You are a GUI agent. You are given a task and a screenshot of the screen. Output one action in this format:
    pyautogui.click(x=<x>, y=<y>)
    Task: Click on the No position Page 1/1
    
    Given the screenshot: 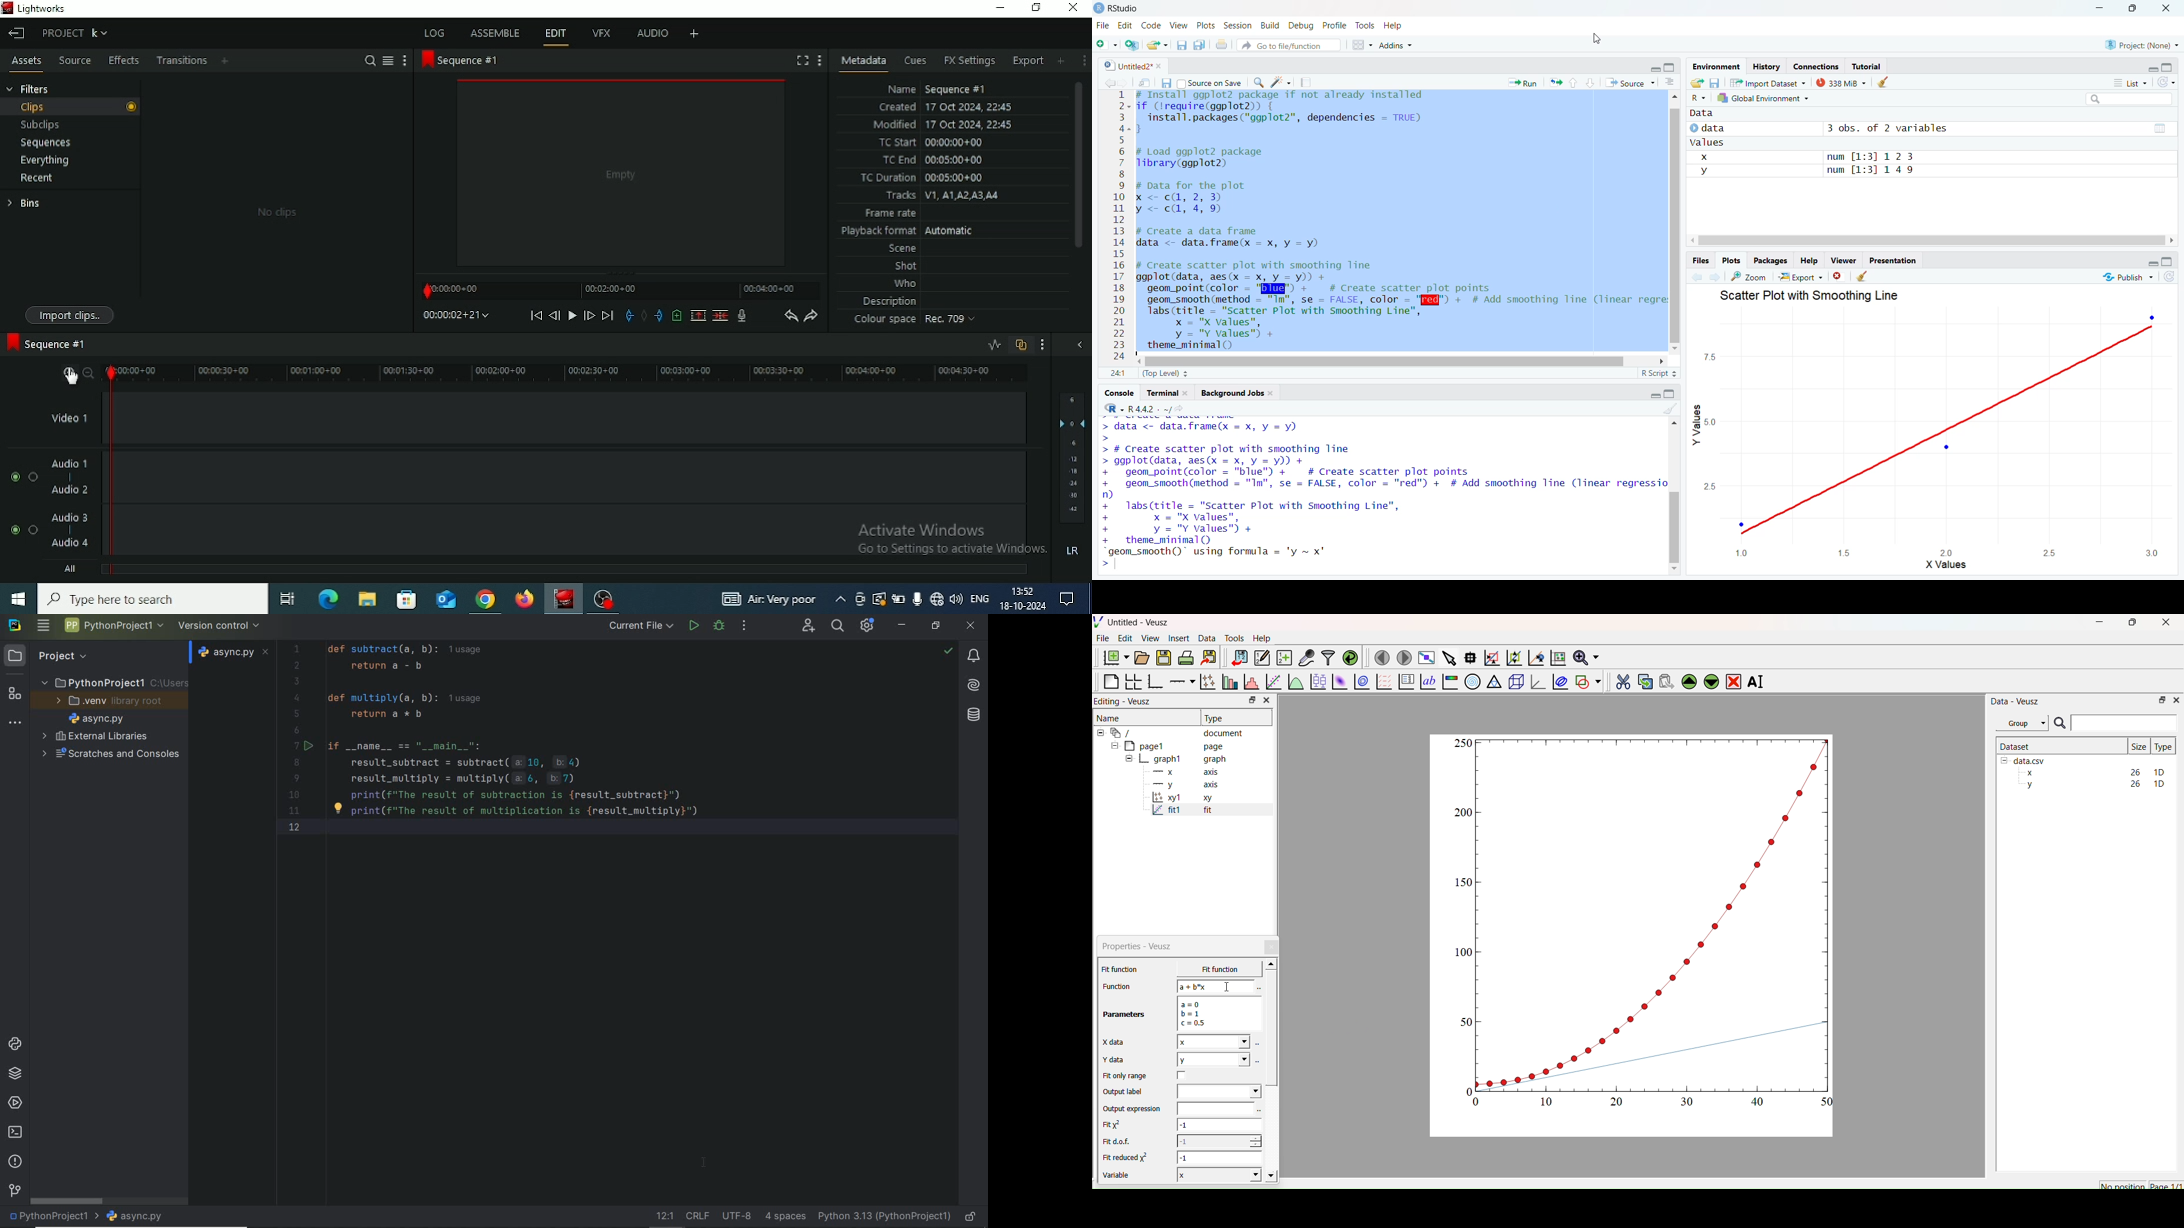 What is the action you would take?
    pyautogui.click(x=2140, y=1186)
    